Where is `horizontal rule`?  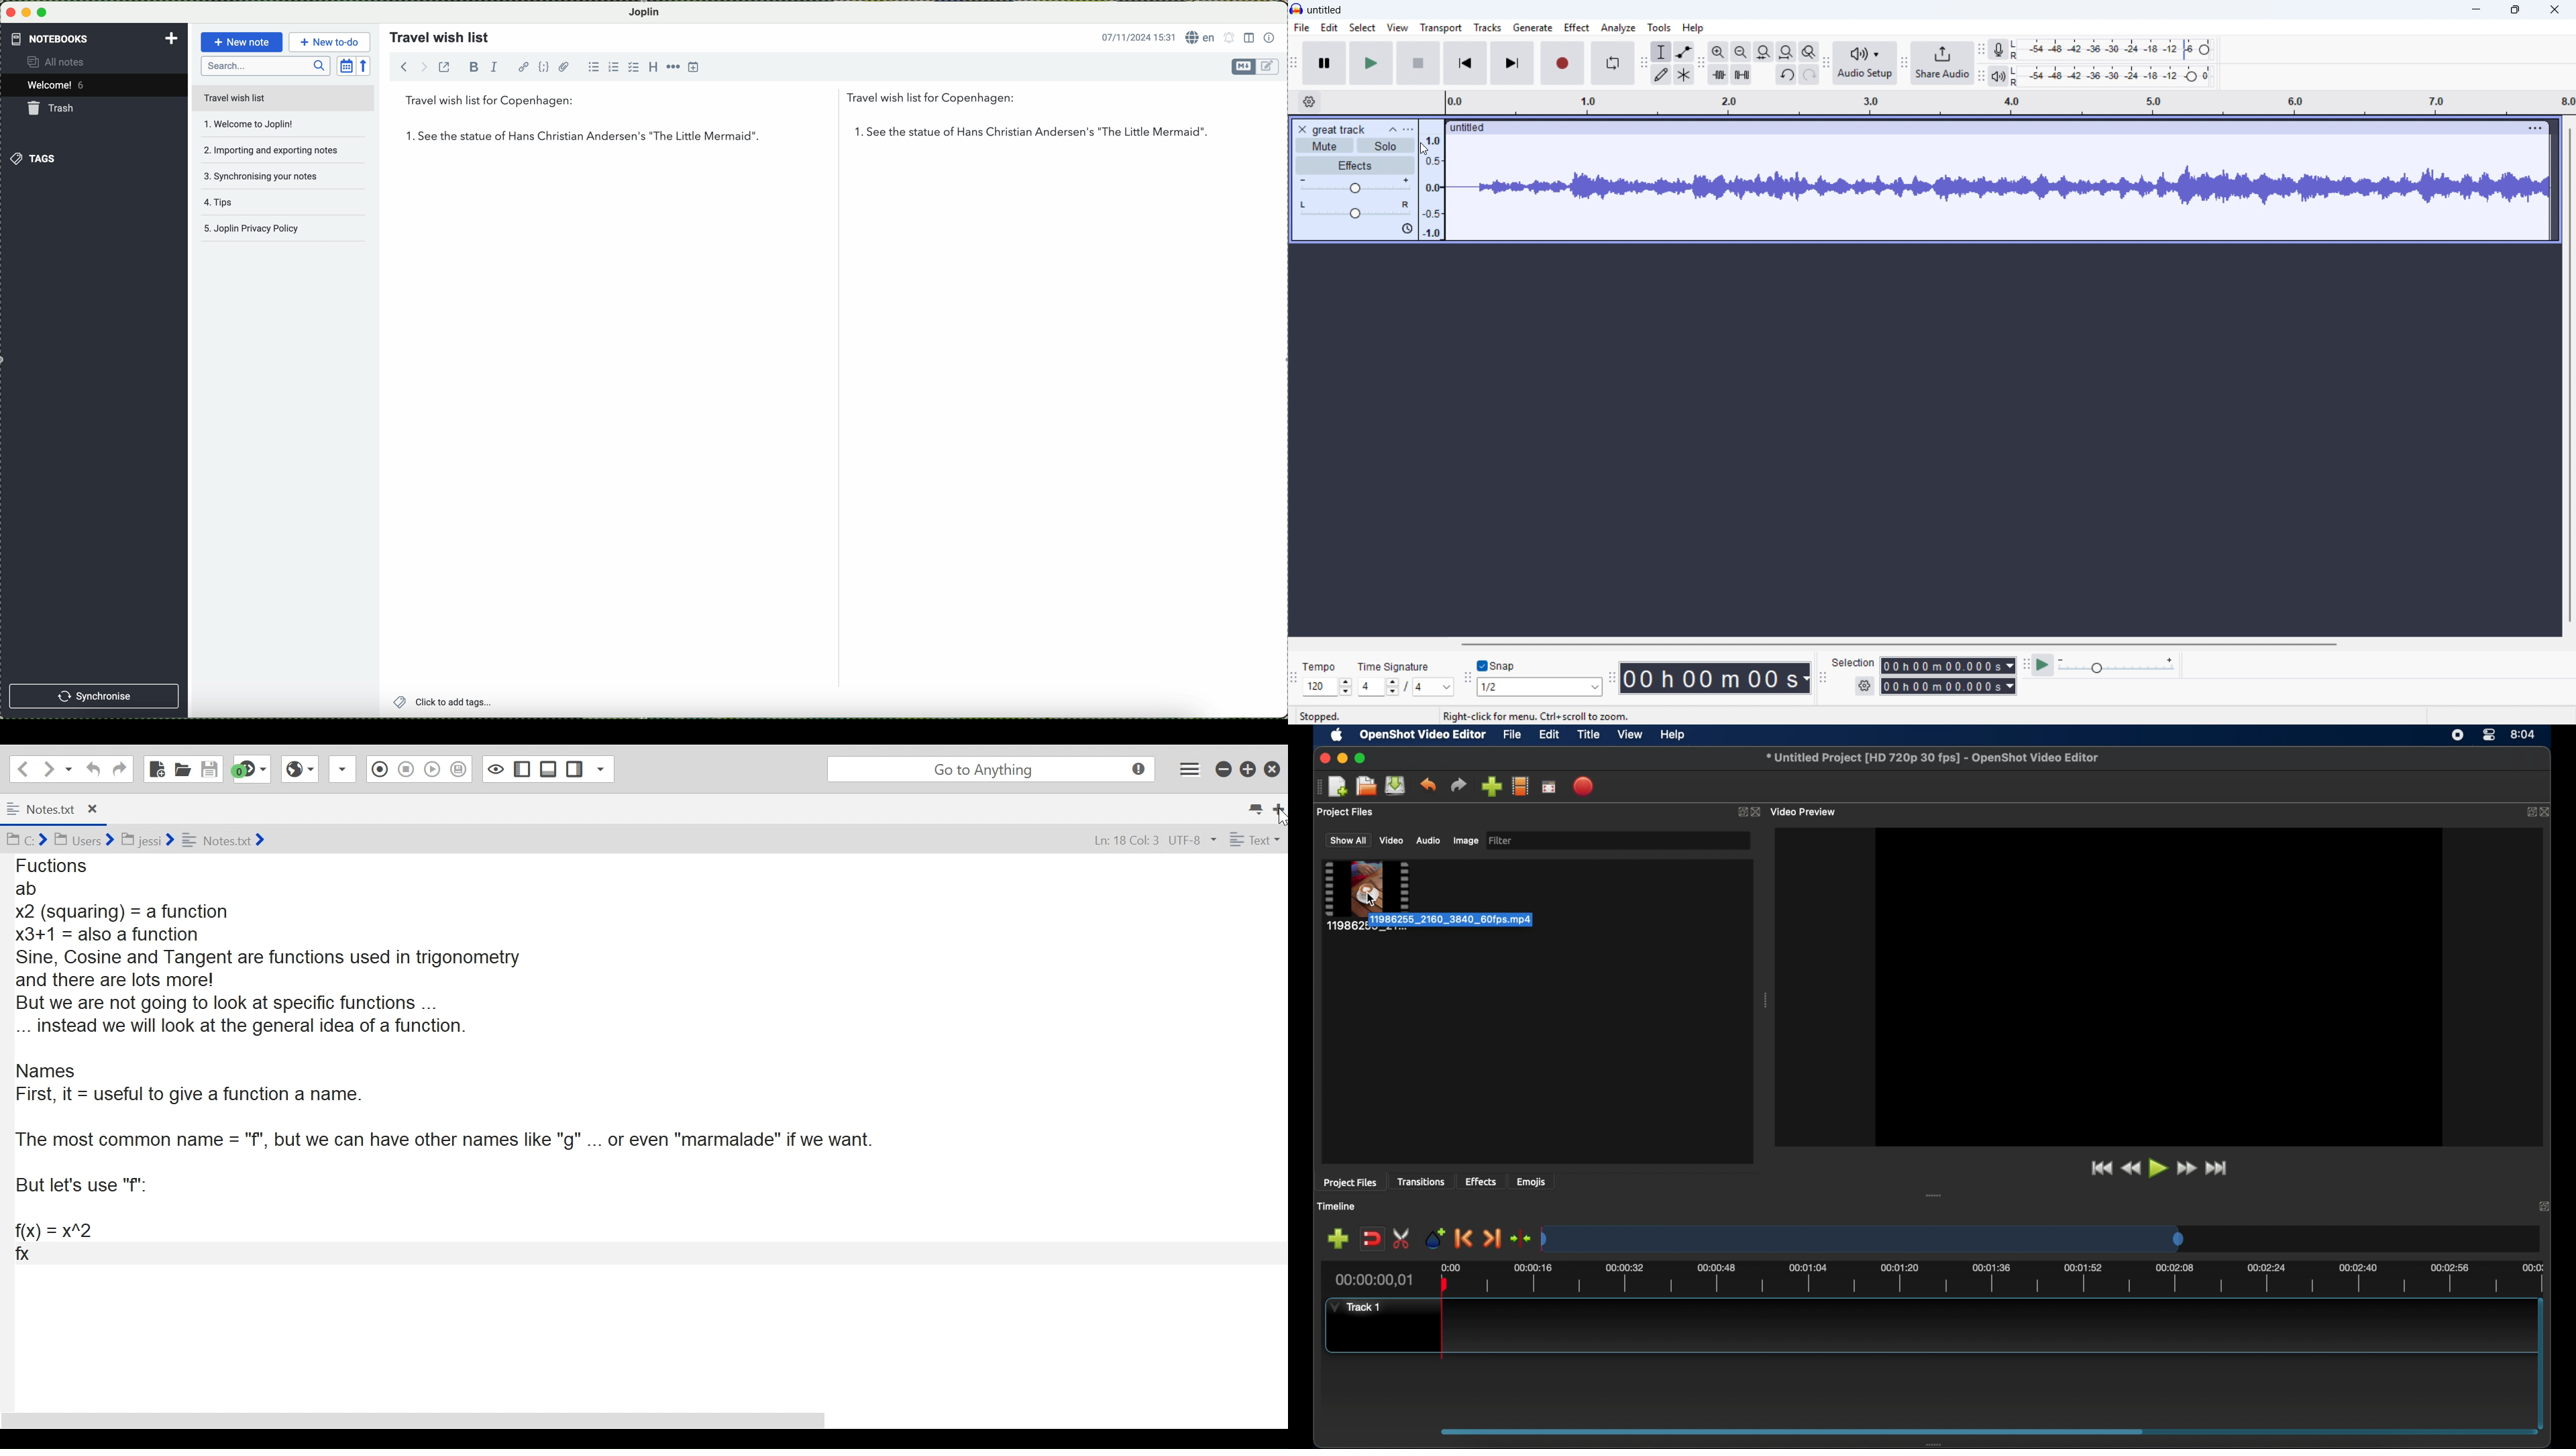 horizontal rule is located at coordinates (672, 66).